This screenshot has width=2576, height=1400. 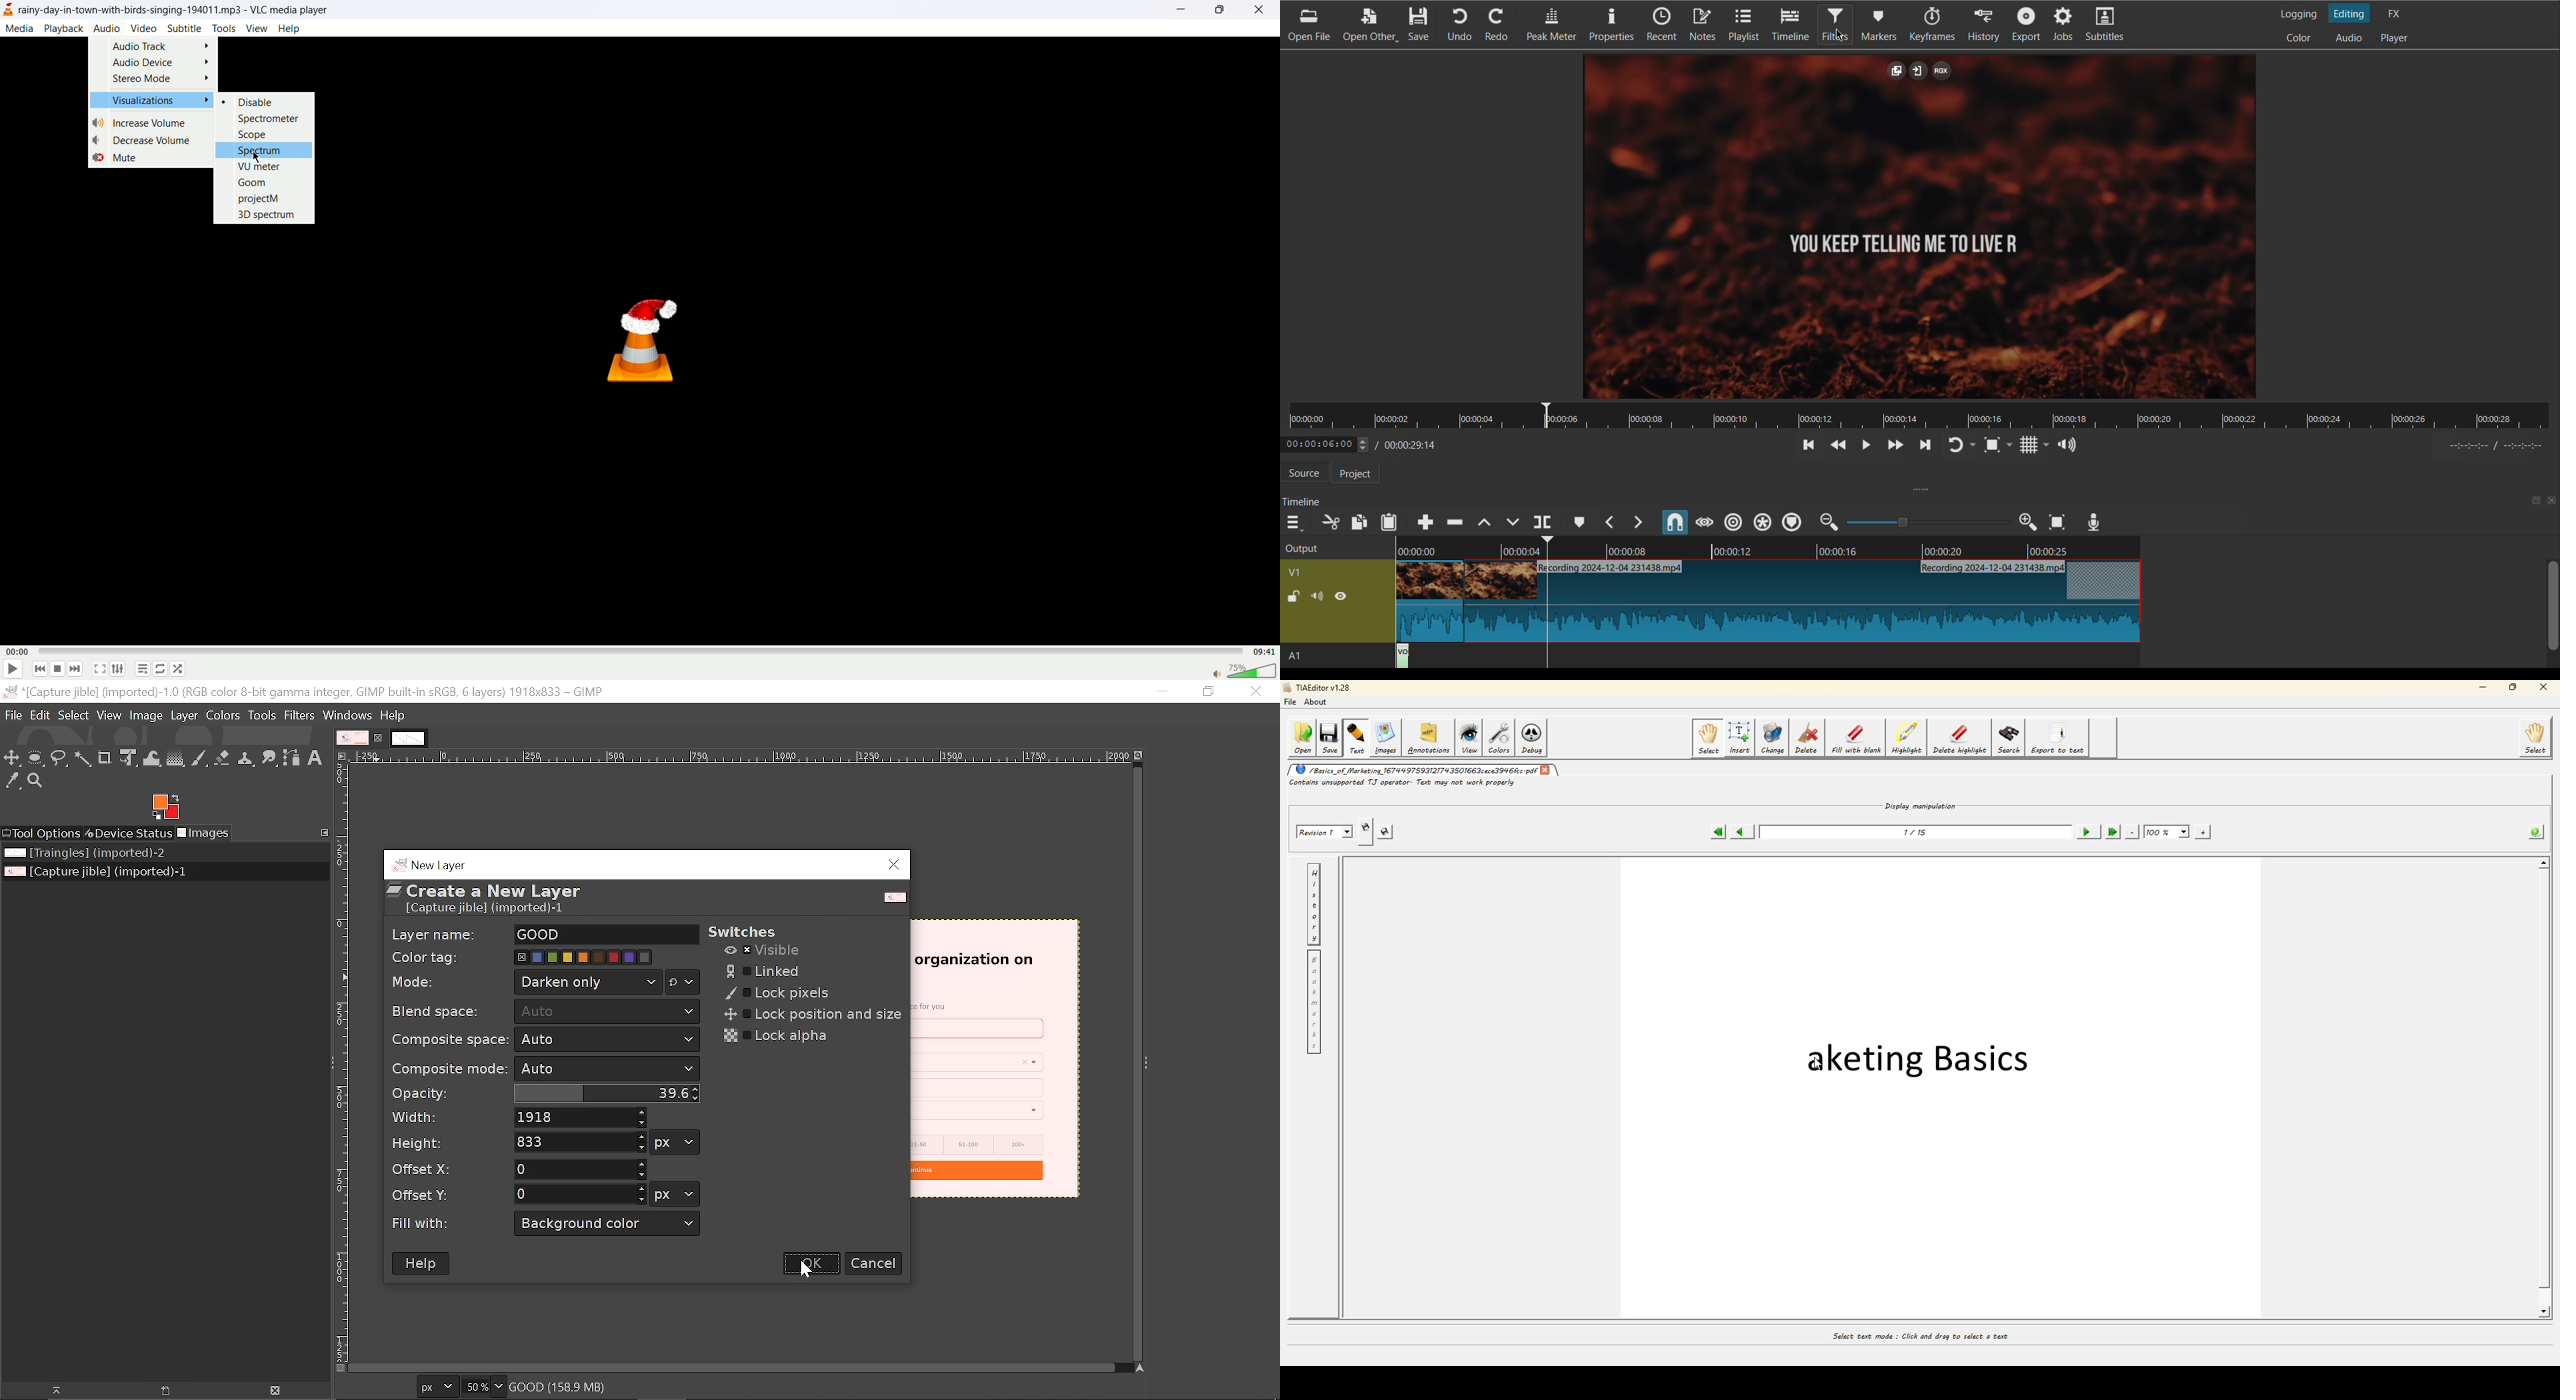 I want to click on playlist, so click(x=143, y=669).